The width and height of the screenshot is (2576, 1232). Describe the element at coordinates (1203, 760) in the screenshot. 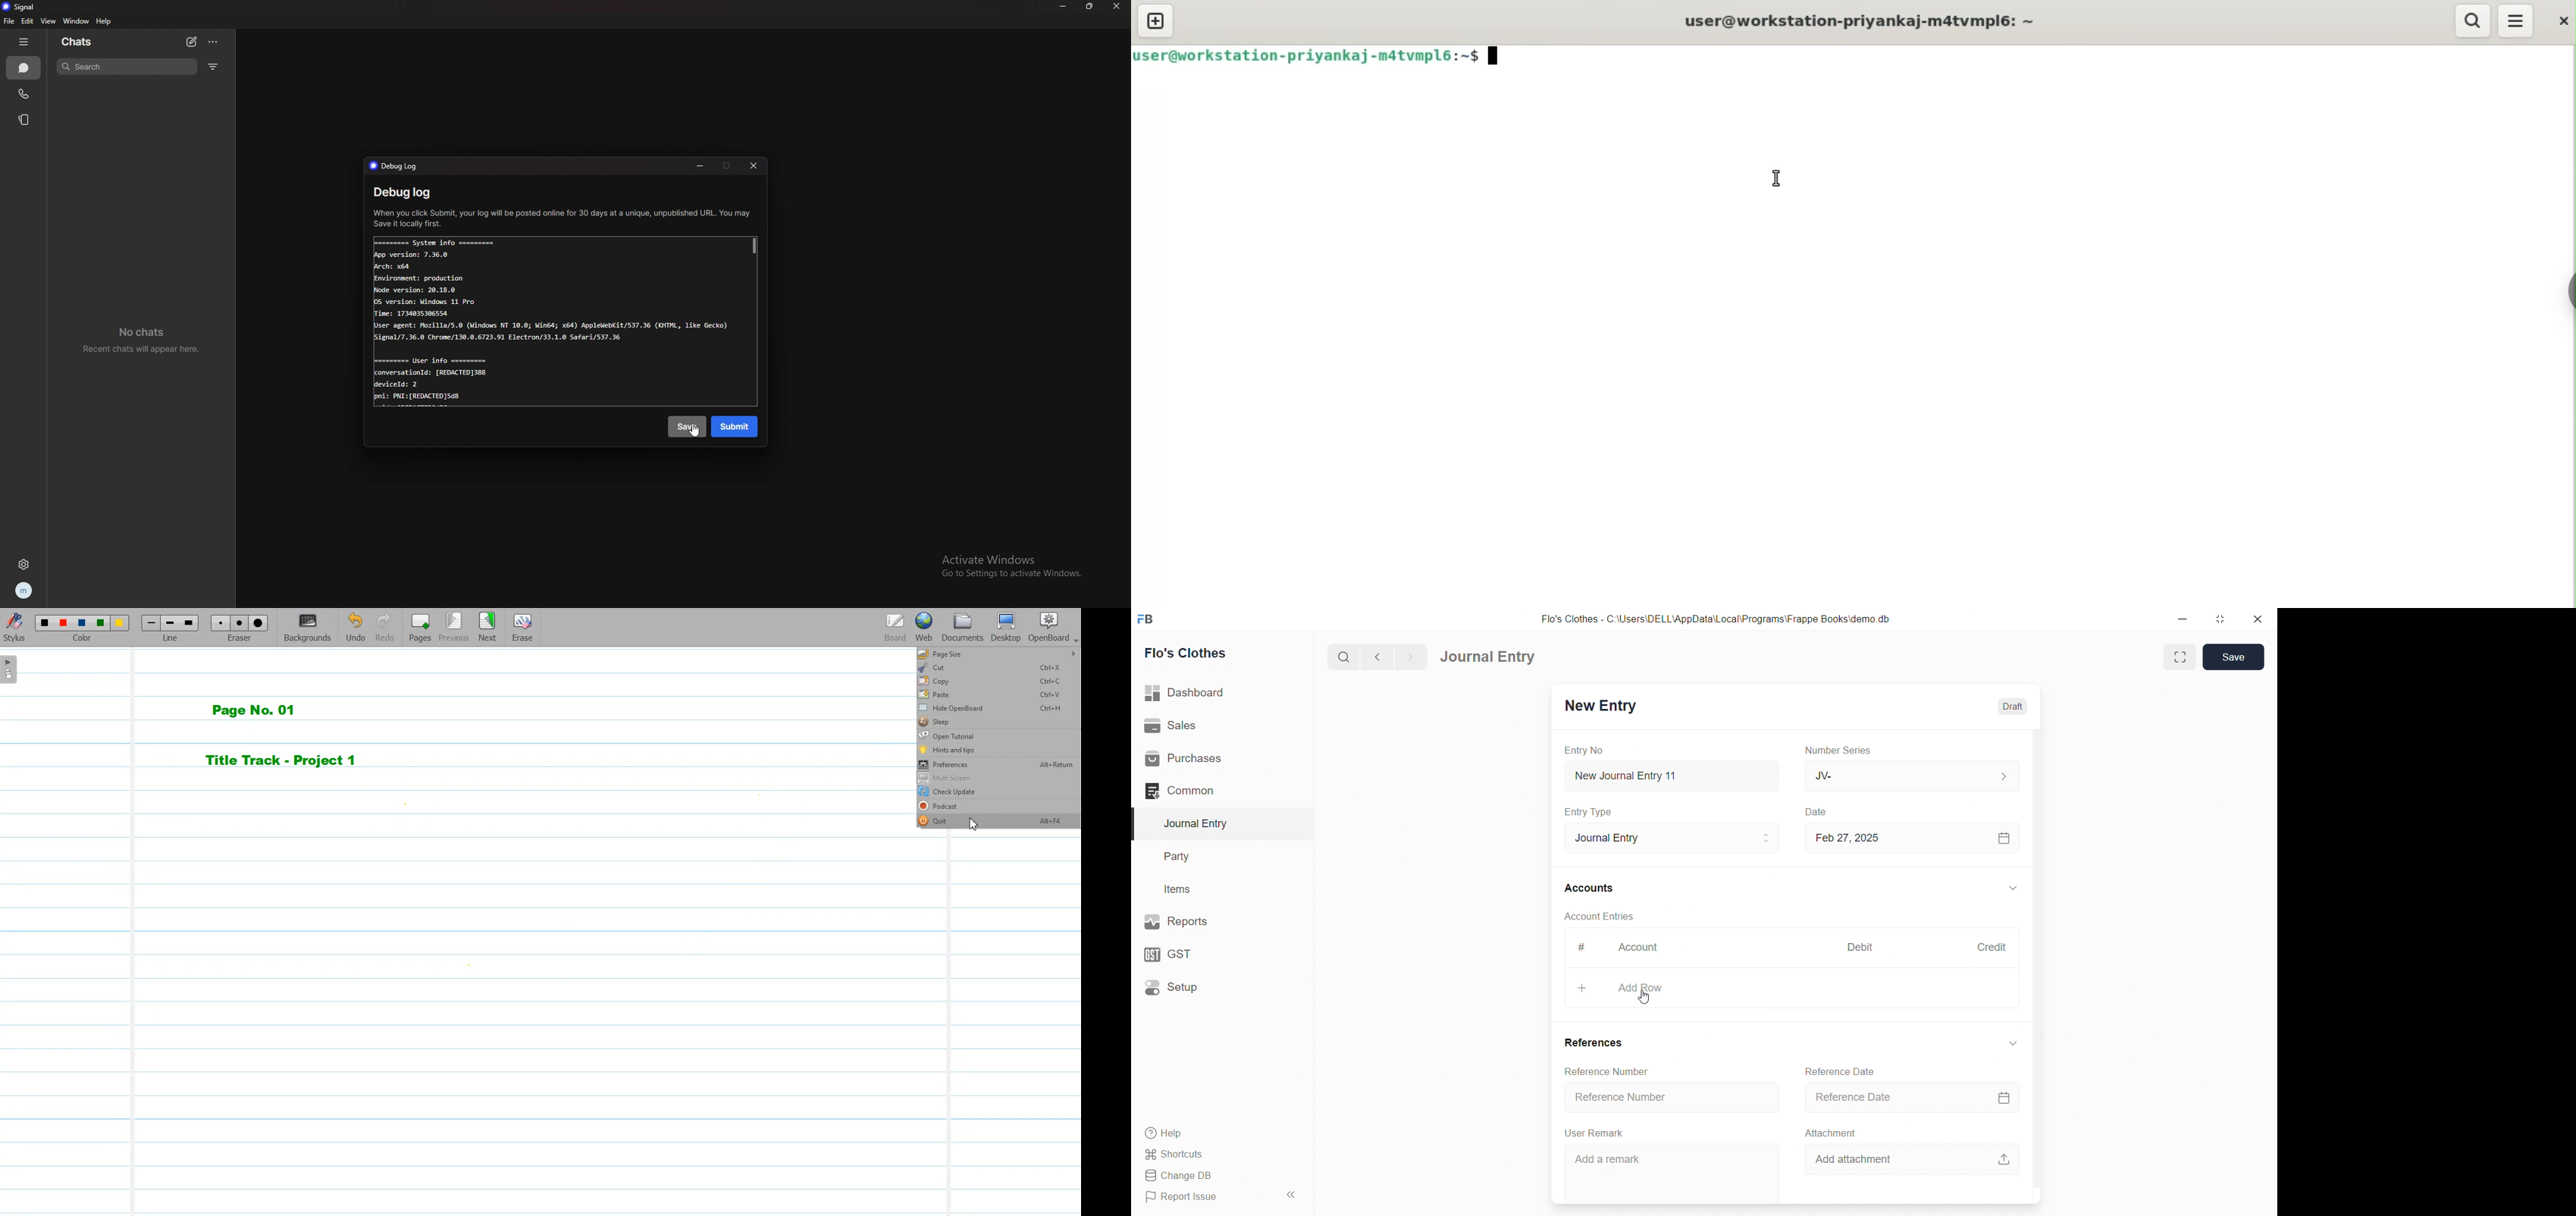

I see `Purchases` at that location.